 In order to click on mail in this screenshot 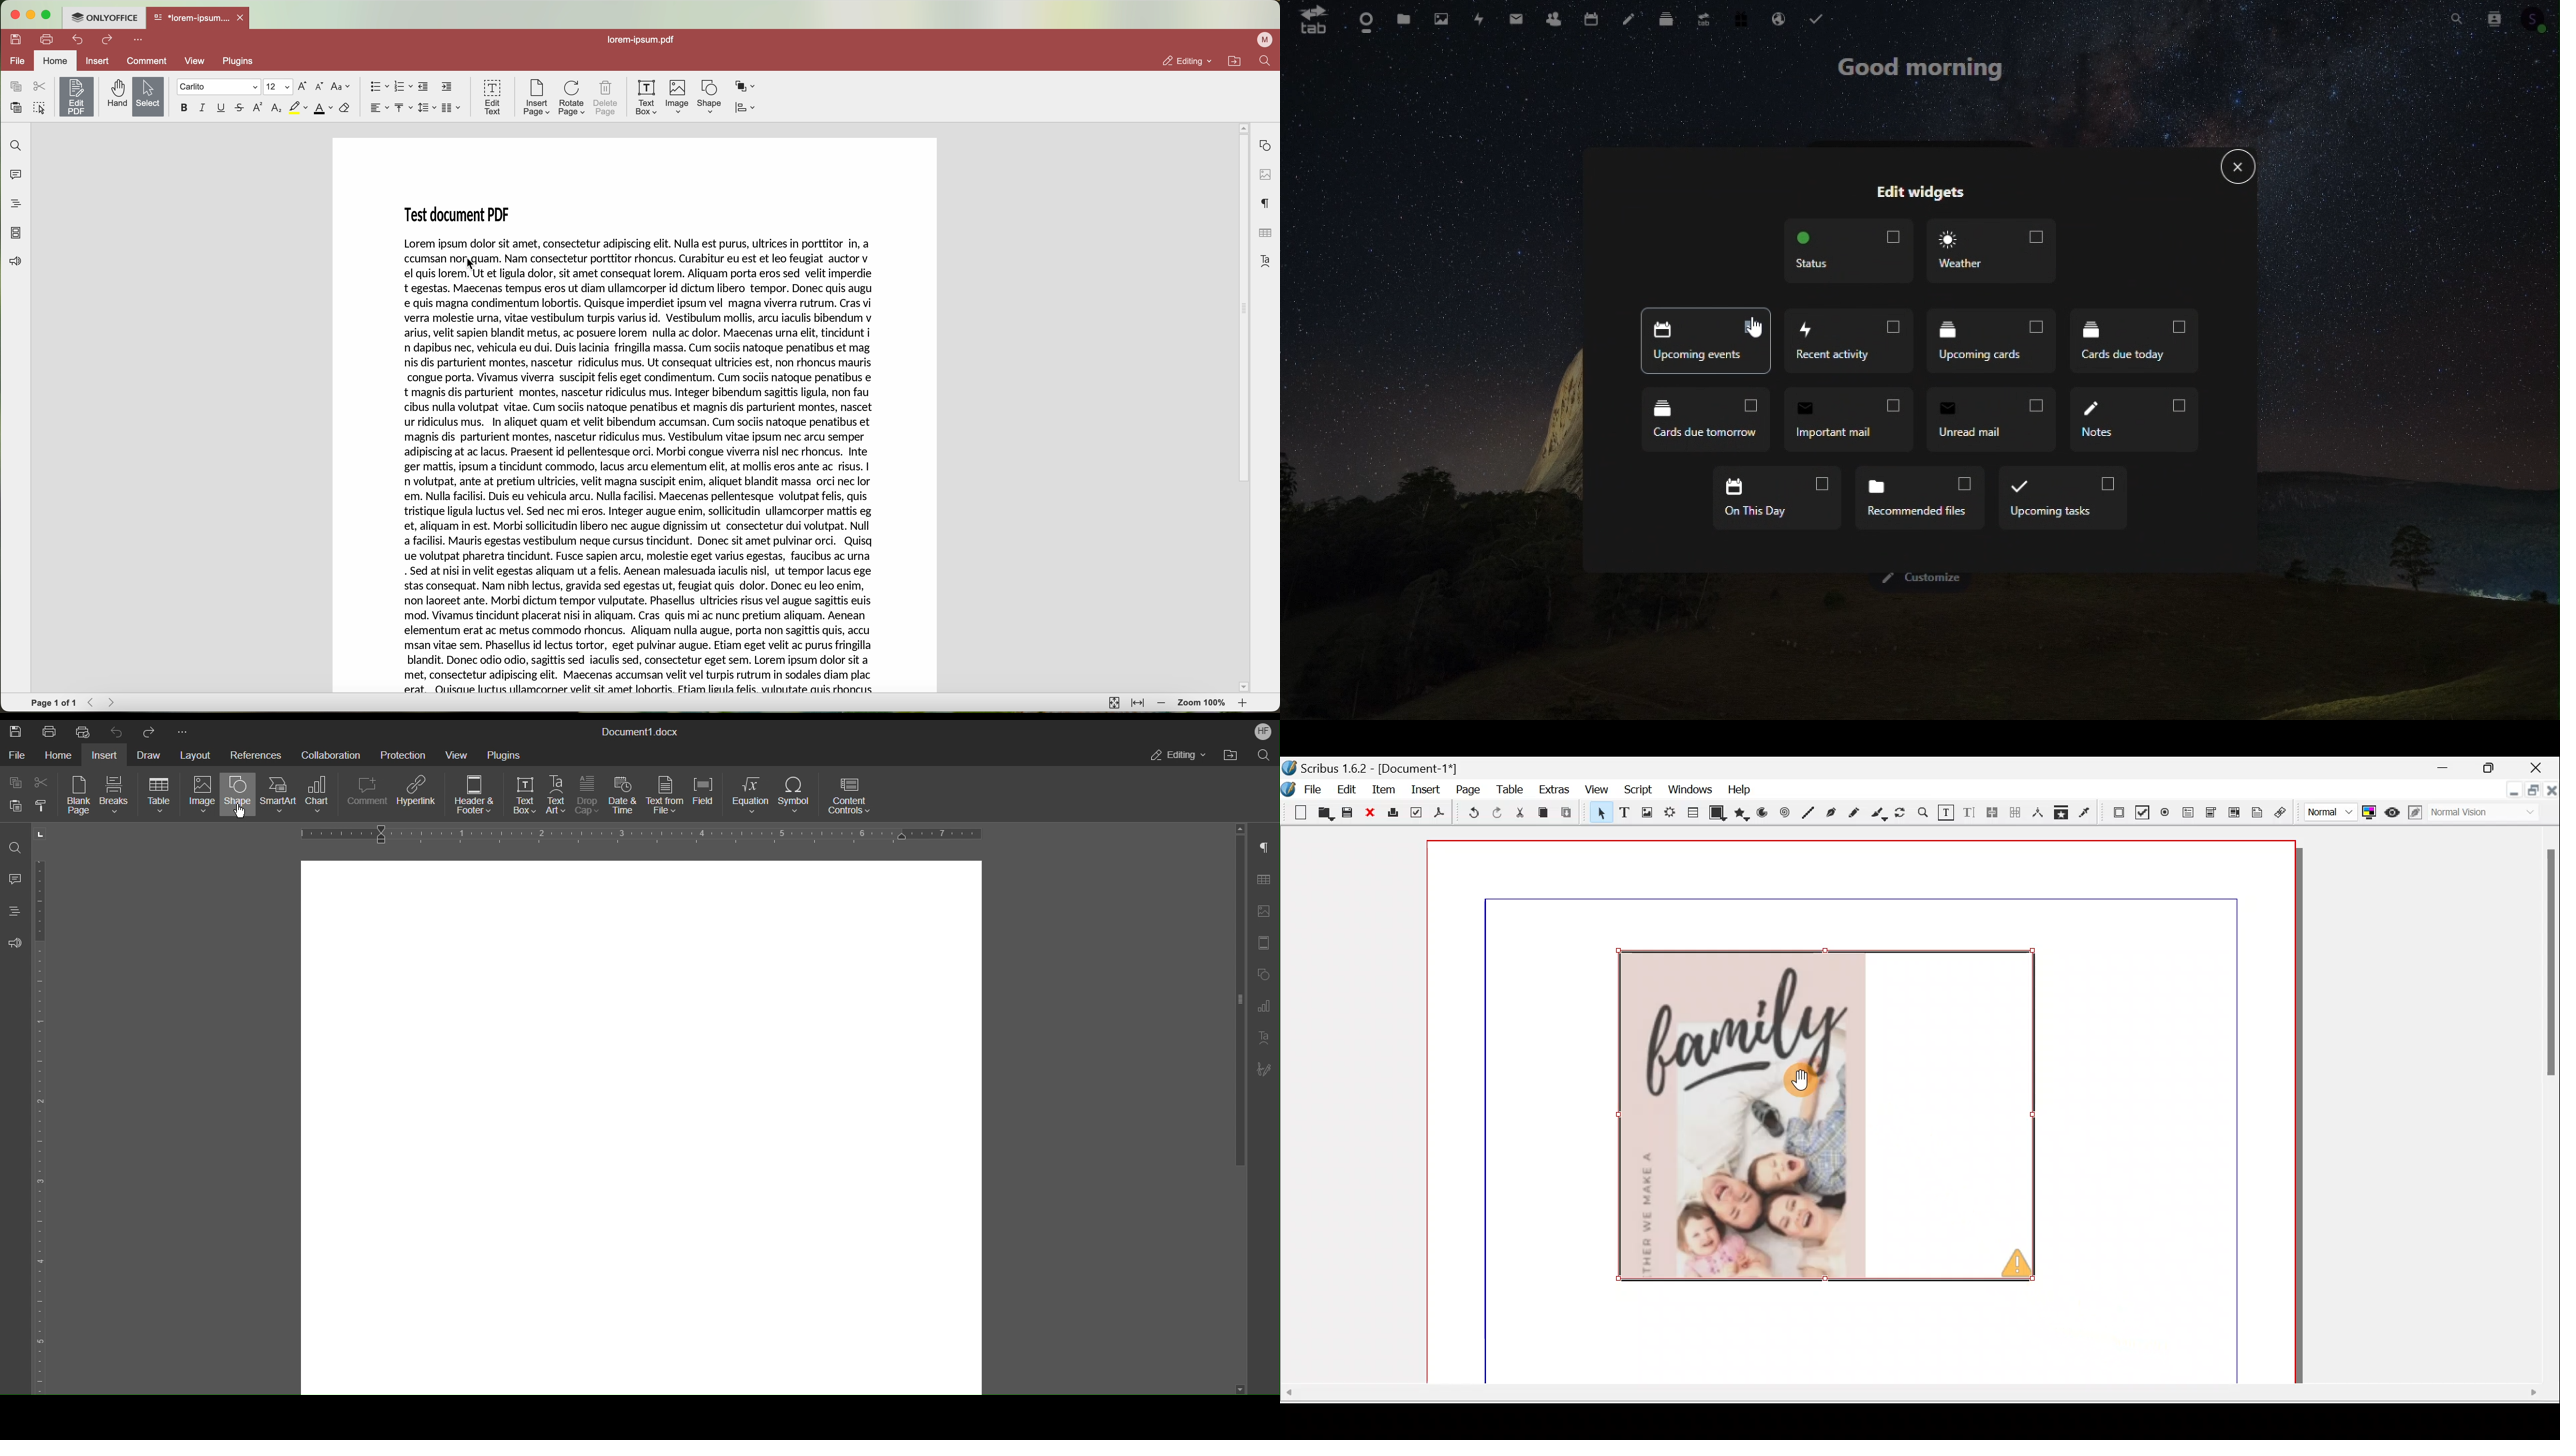, I will do `click(1516, 16)`.